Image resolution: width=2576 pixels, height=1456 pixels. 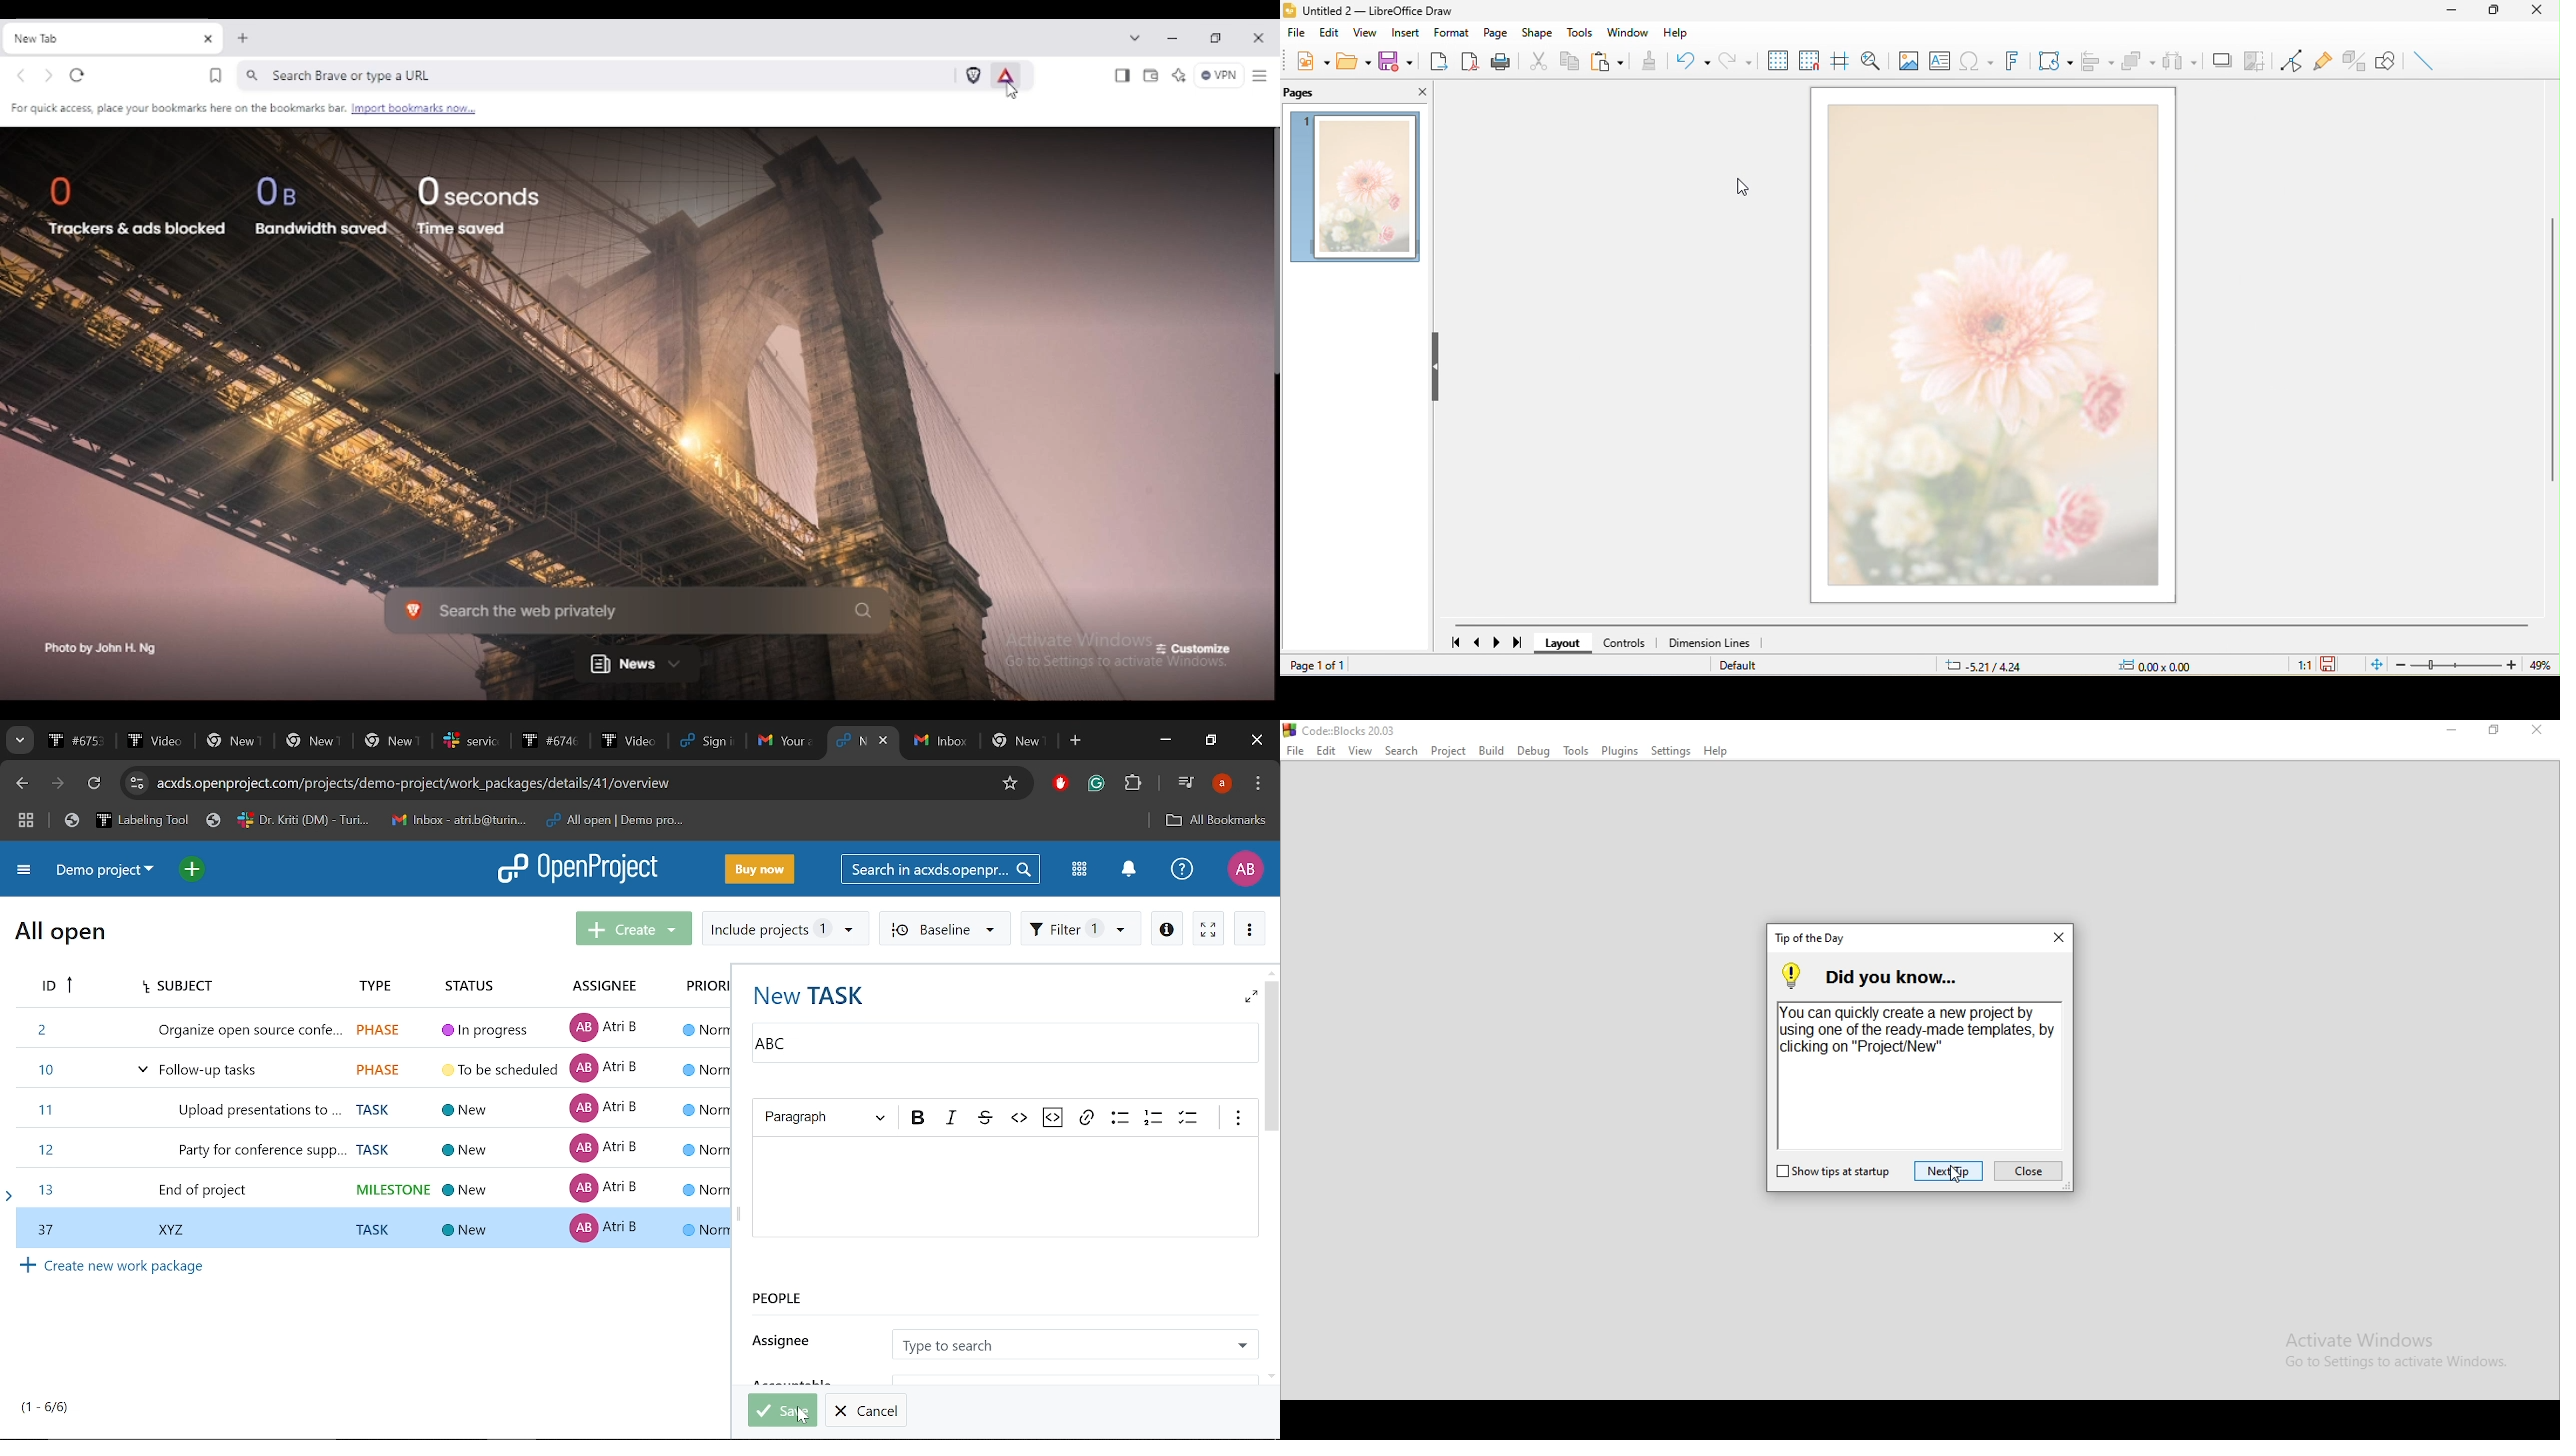 What do you see at coordinates (1535, 60) in the screenshot?
I see `cut` at bounding box center [1535, 60].